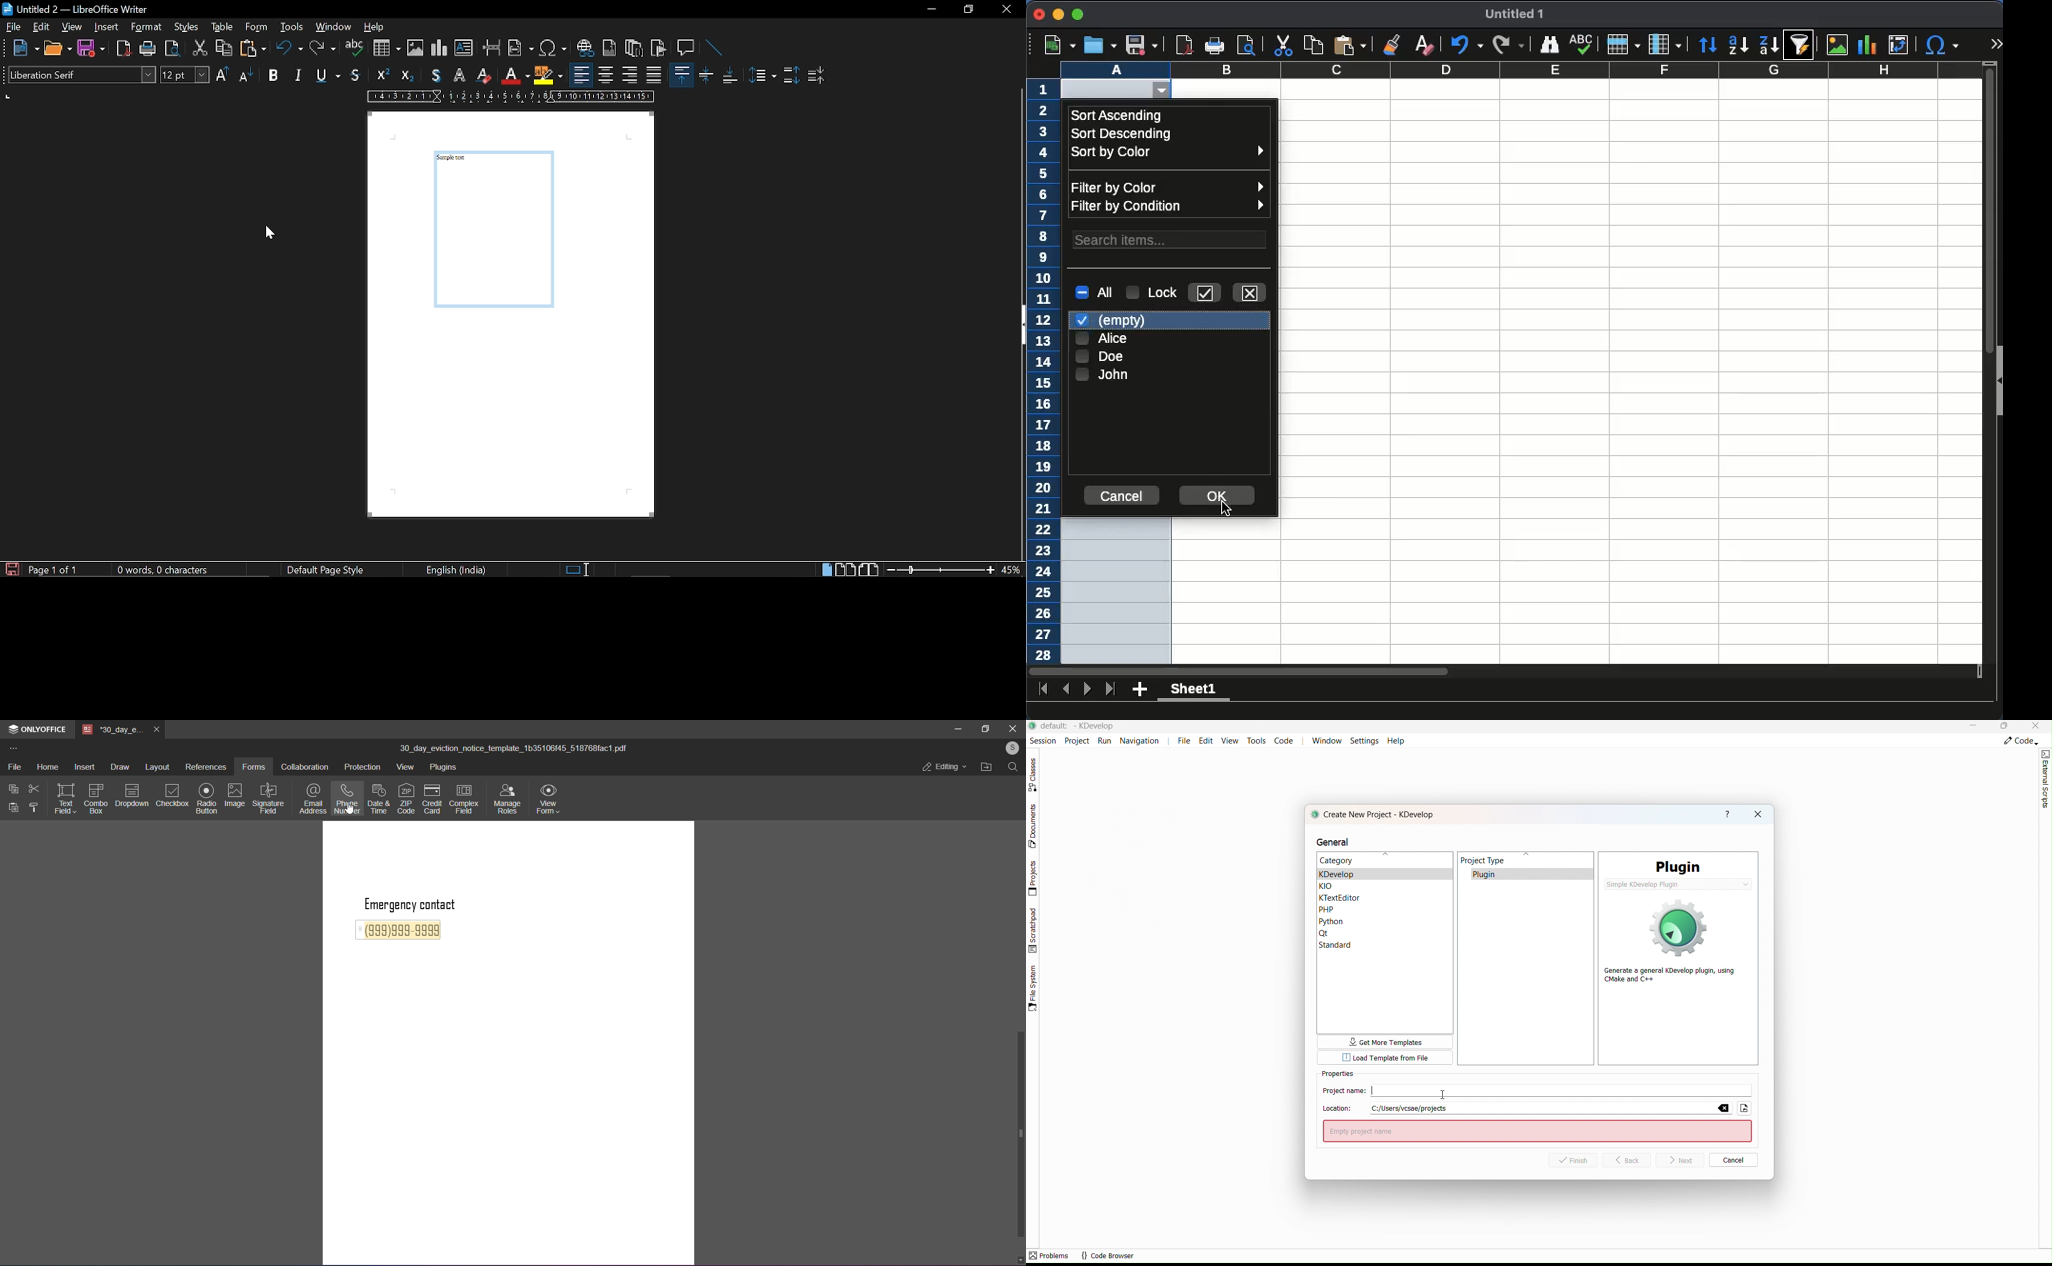 The width and height of the screenshot is (2072, 1288). Describe the element at coordinates (45, 768) in the screenshot. I see `home` at that location.